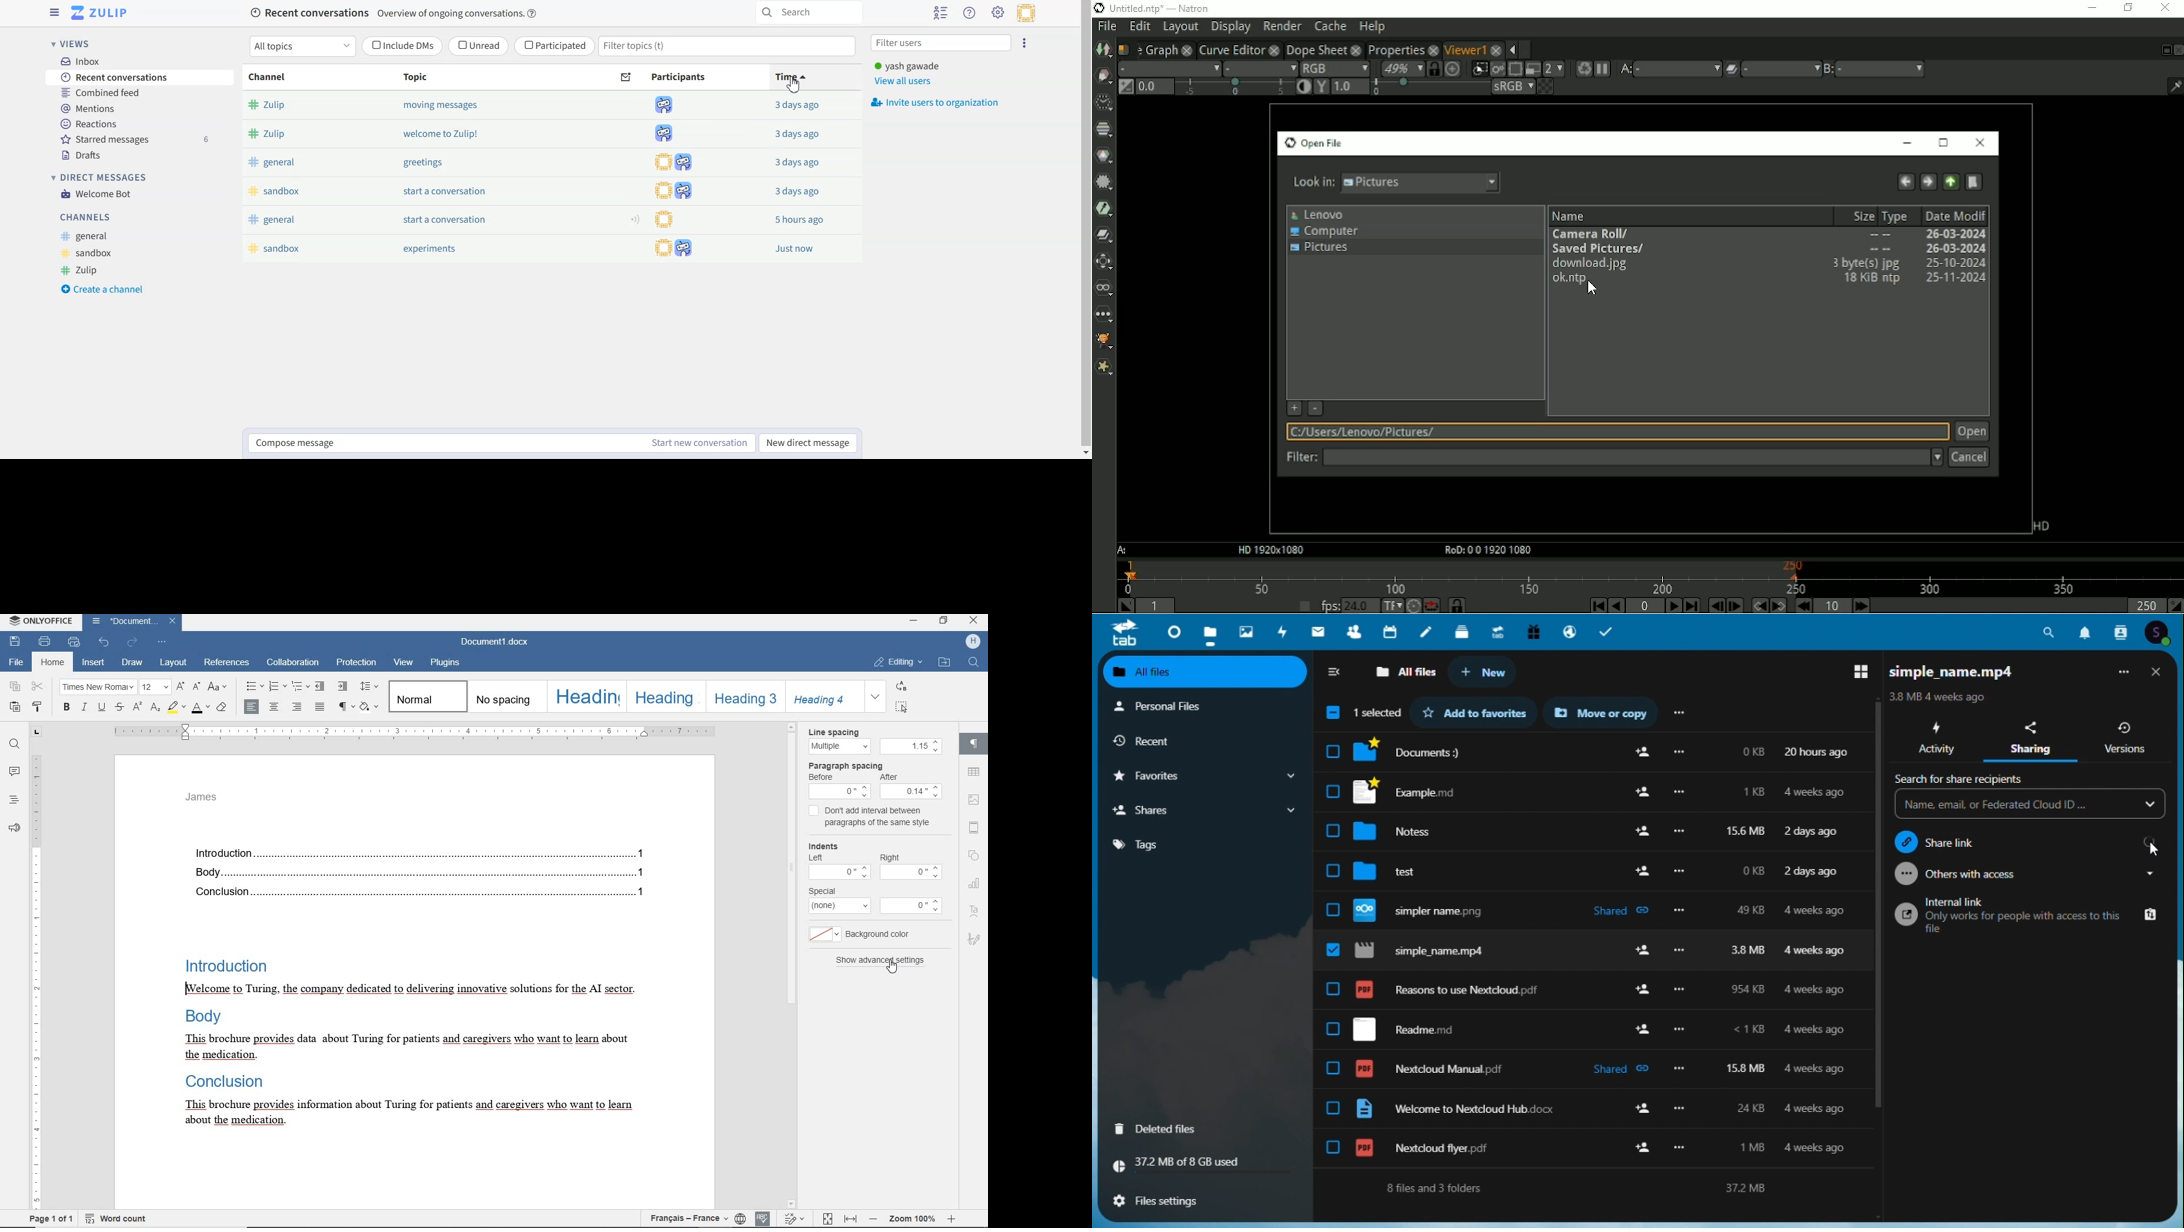 Image resolution: width=2184 pixels, height=1232 pixels. Describe the element at coordinates (427, 696) in the screenshot. I see `normal` at that location.